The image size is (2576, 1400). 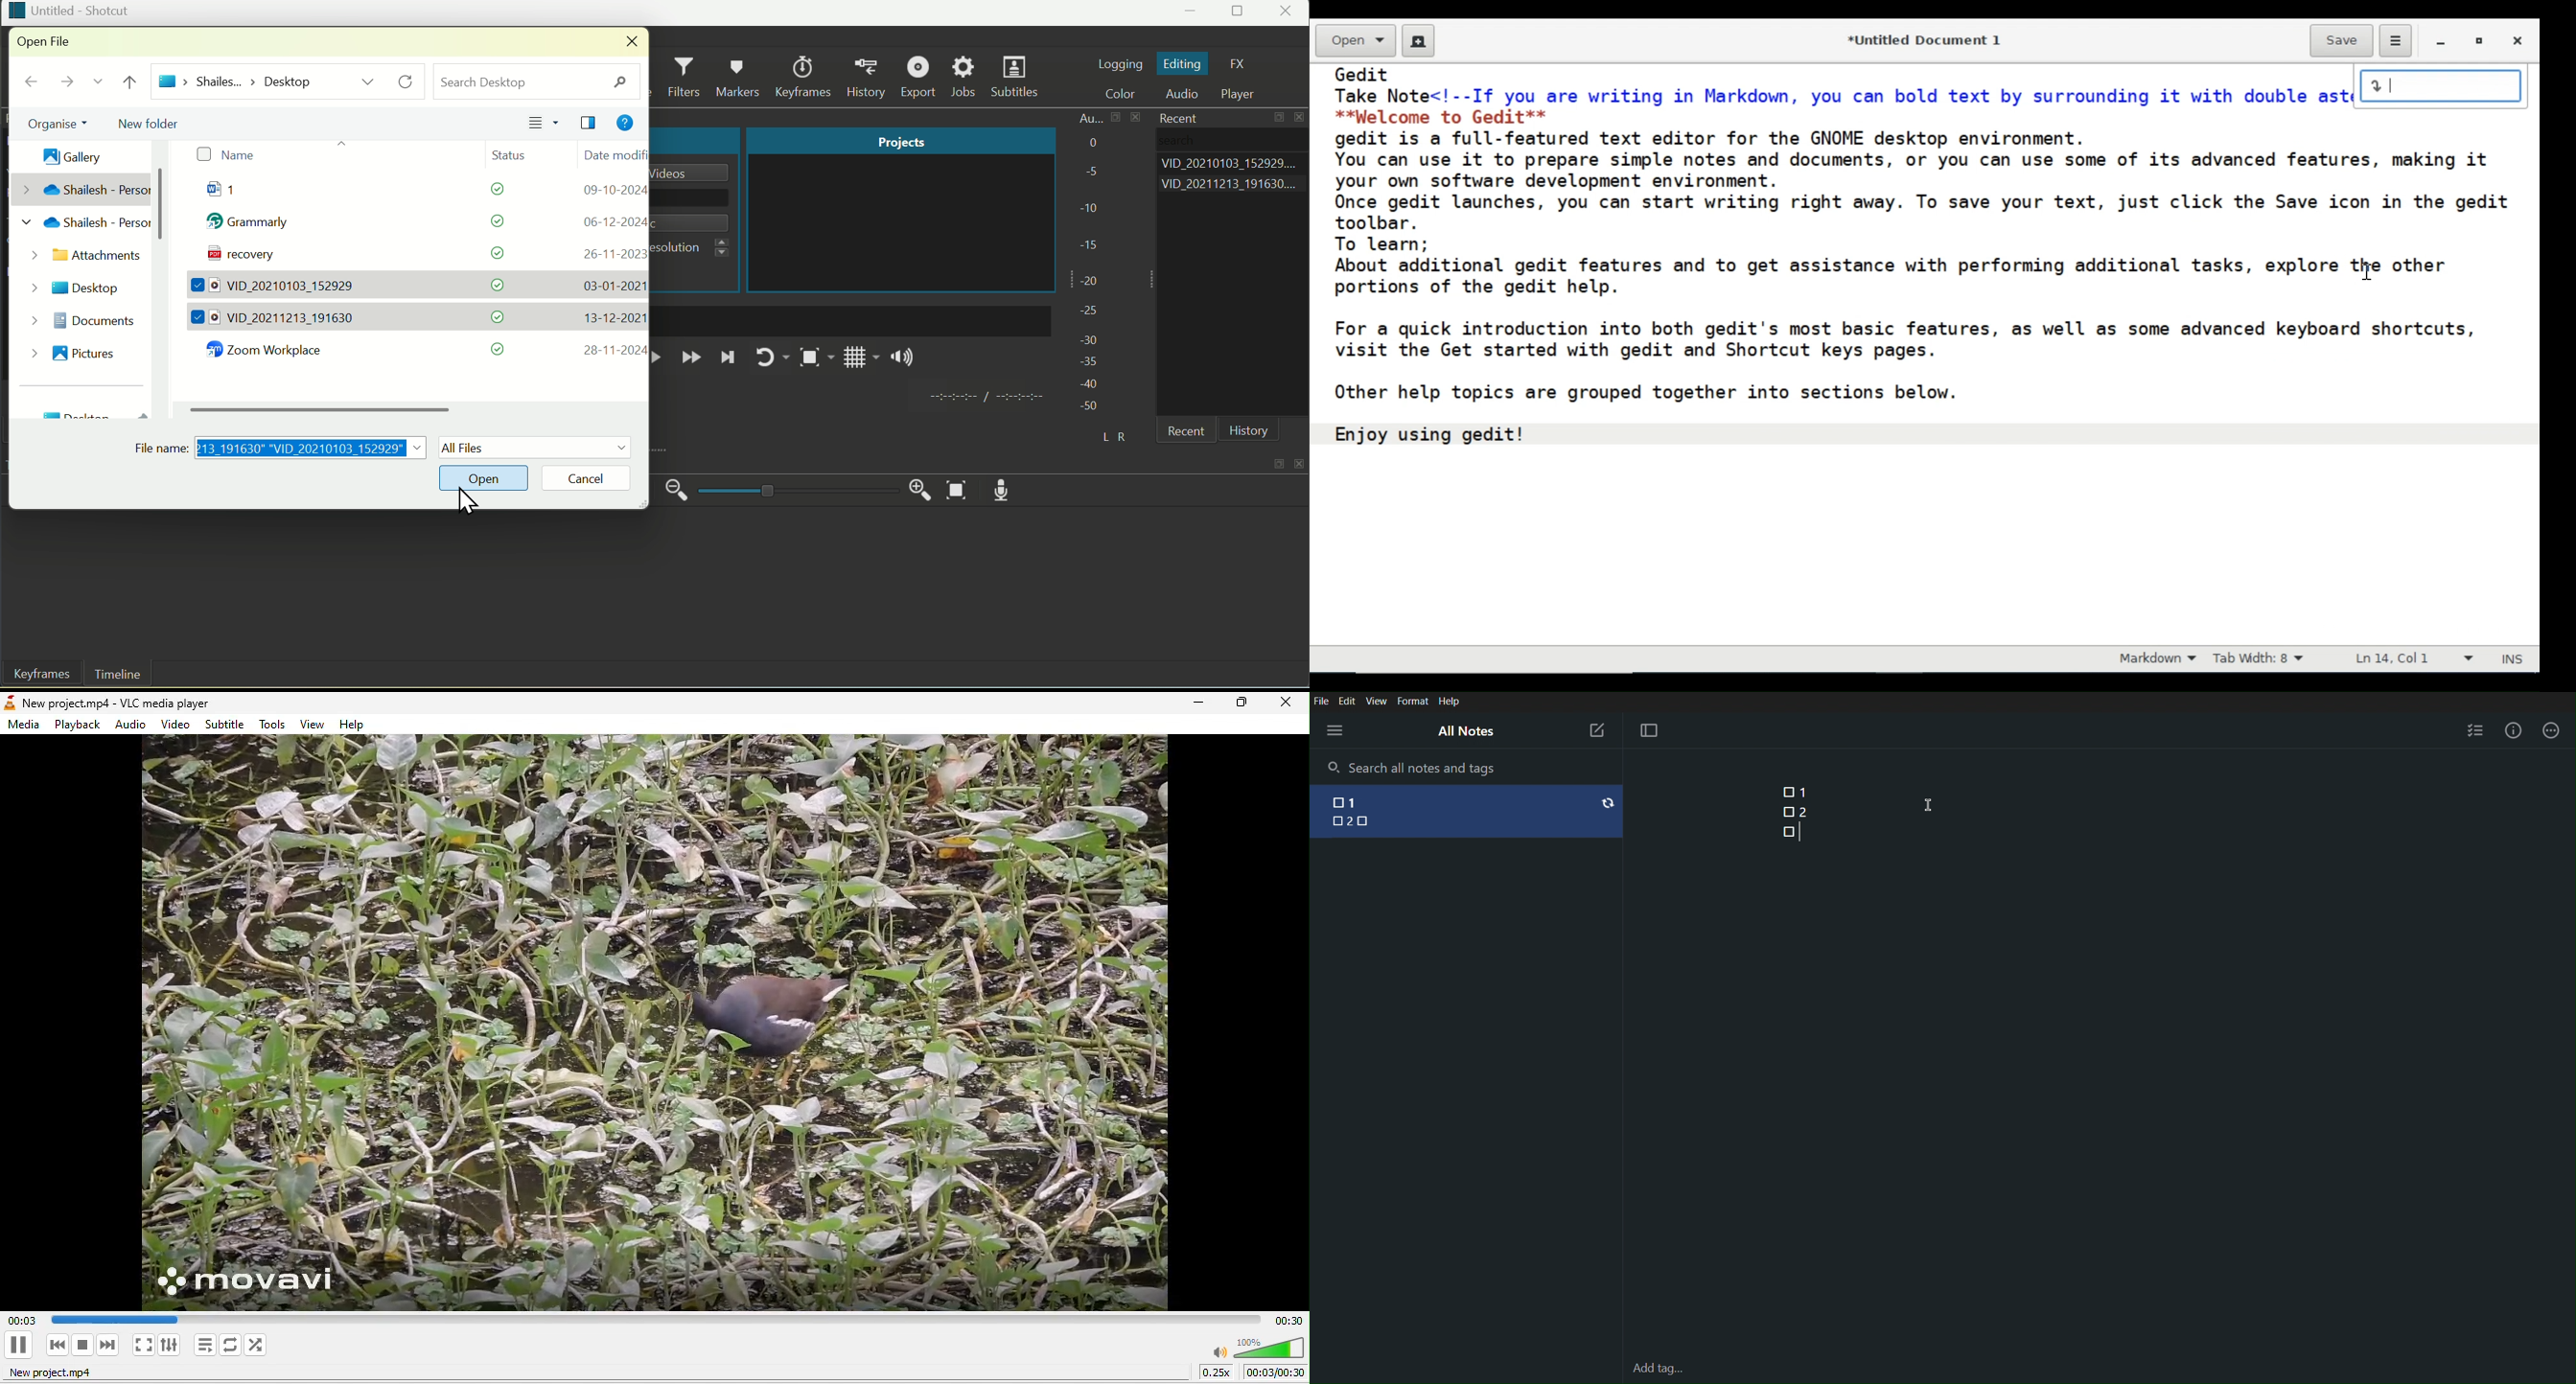 What do you see at coordinates (118, 675) in the screenshot?
I see `Timeline` at bounding box center [118, 675].